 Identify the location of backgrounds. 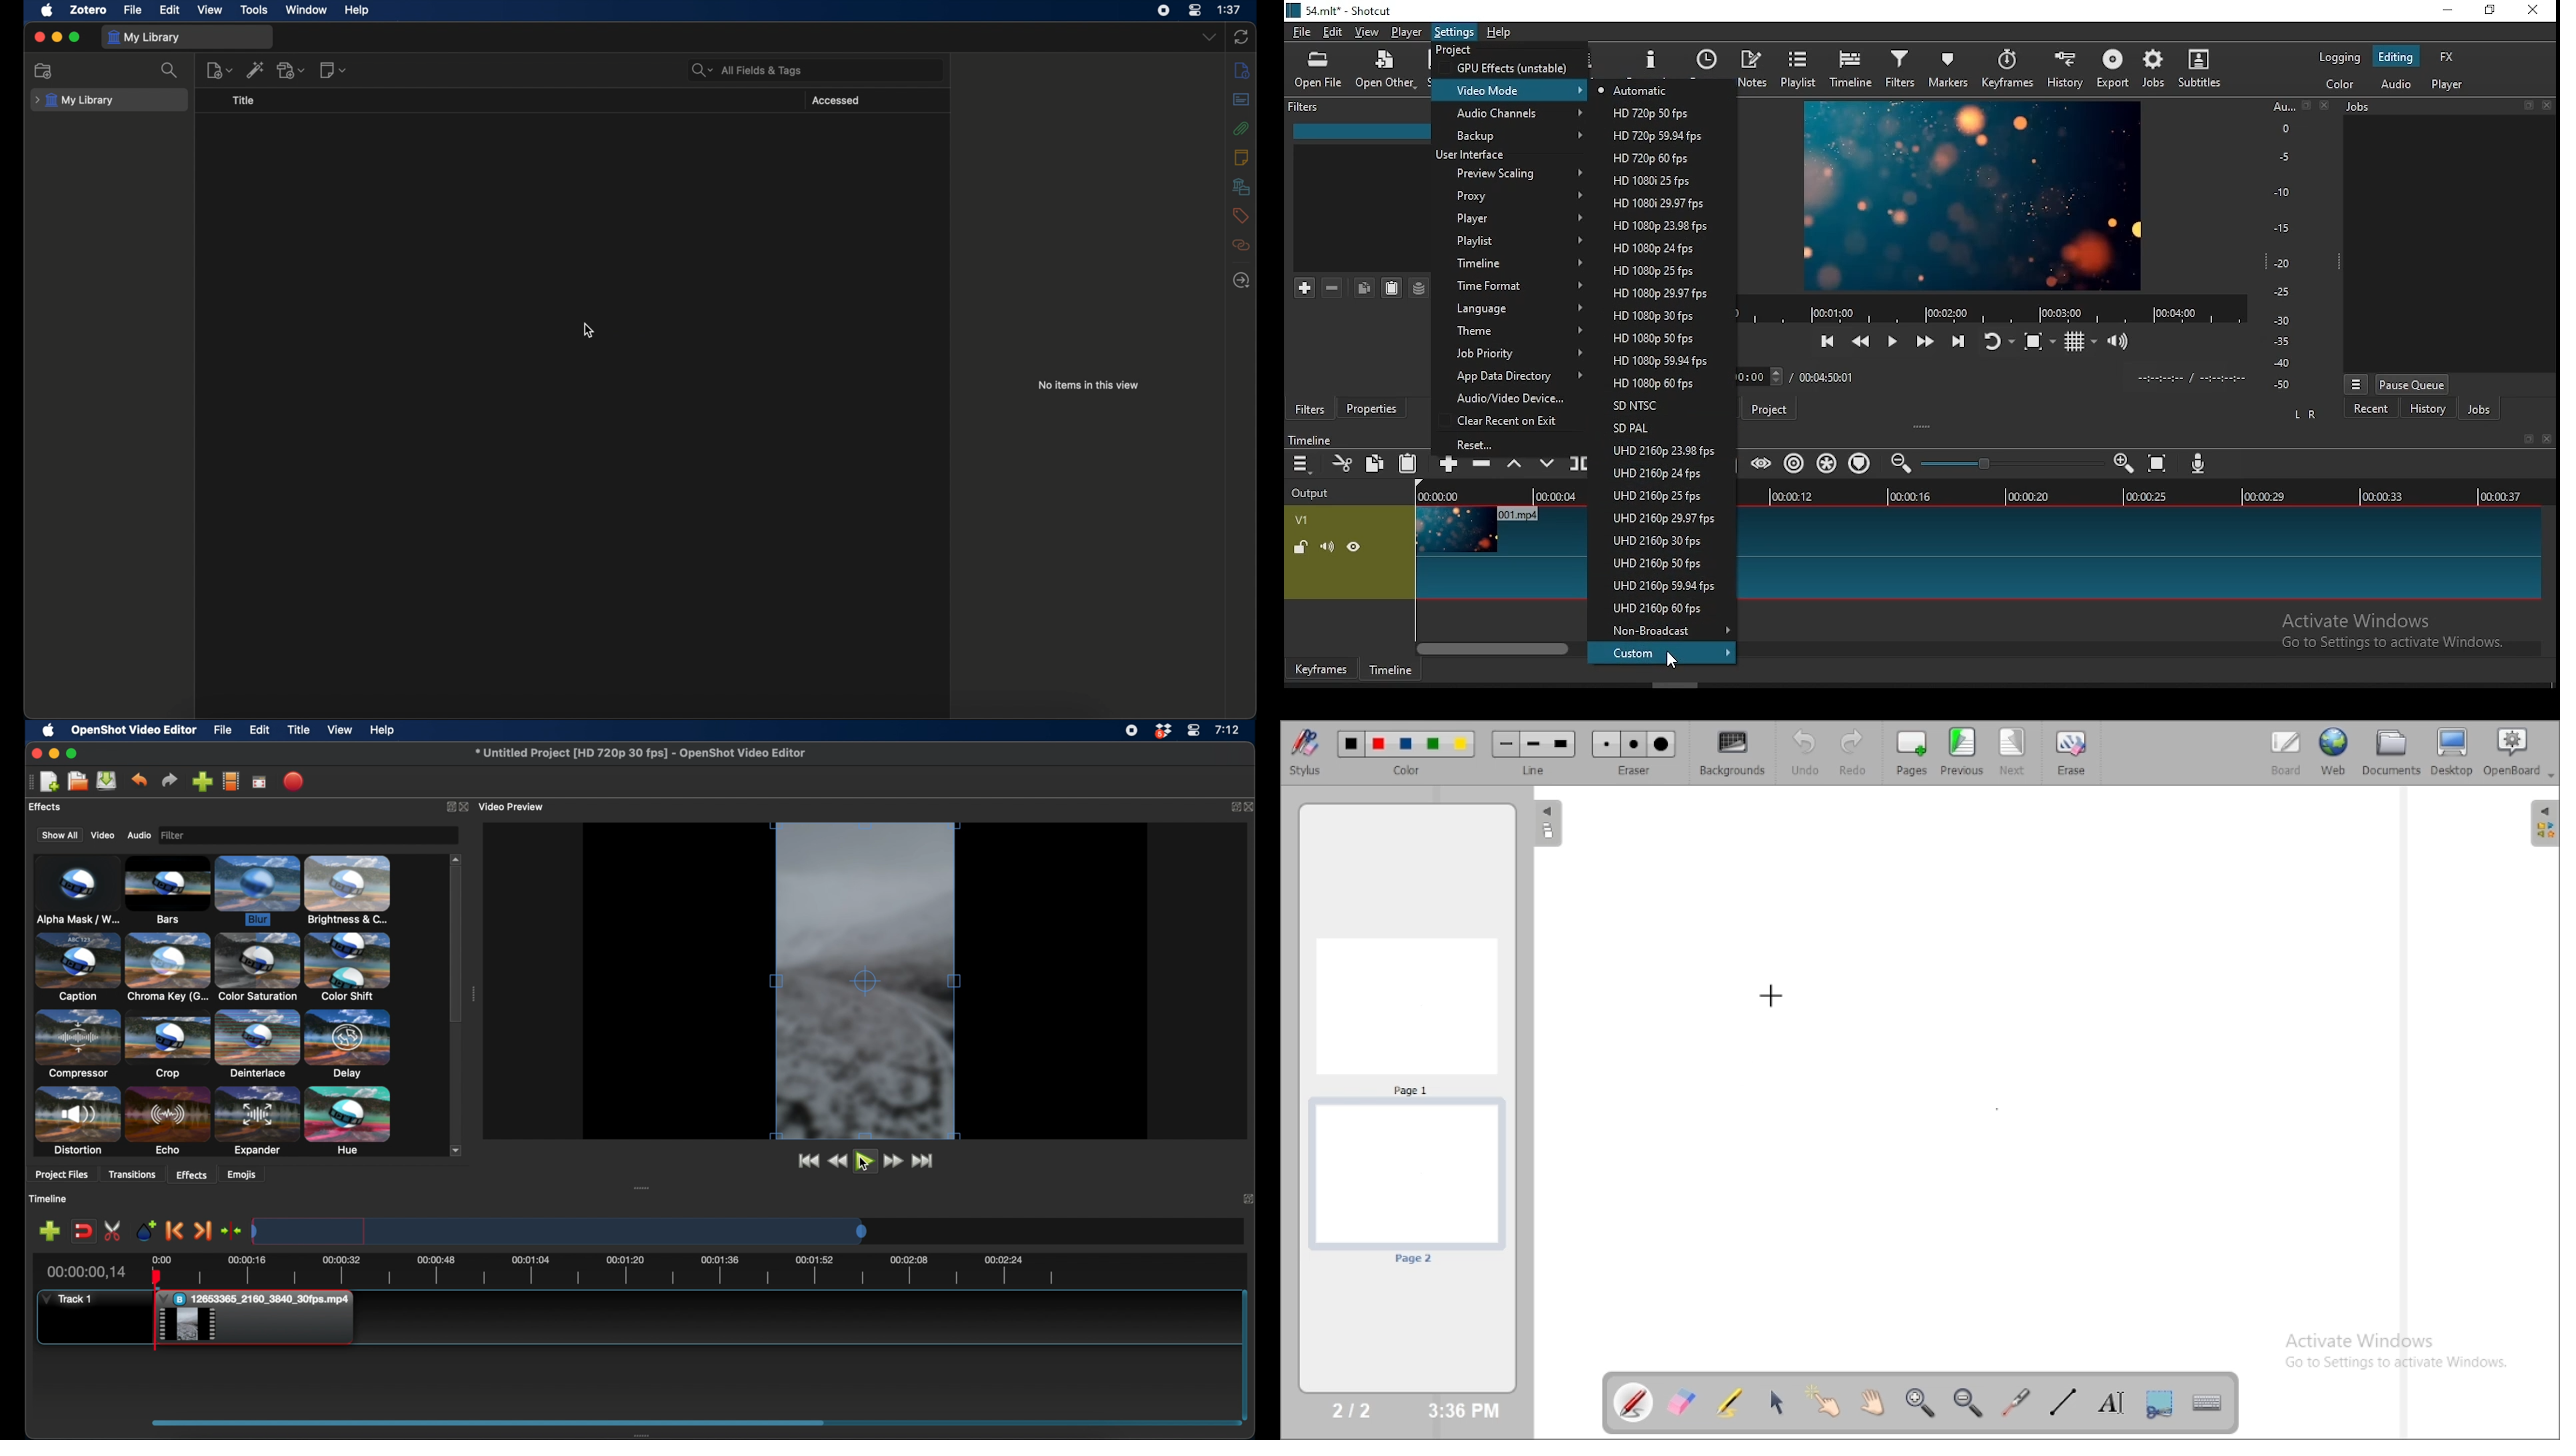
(1734, 753).